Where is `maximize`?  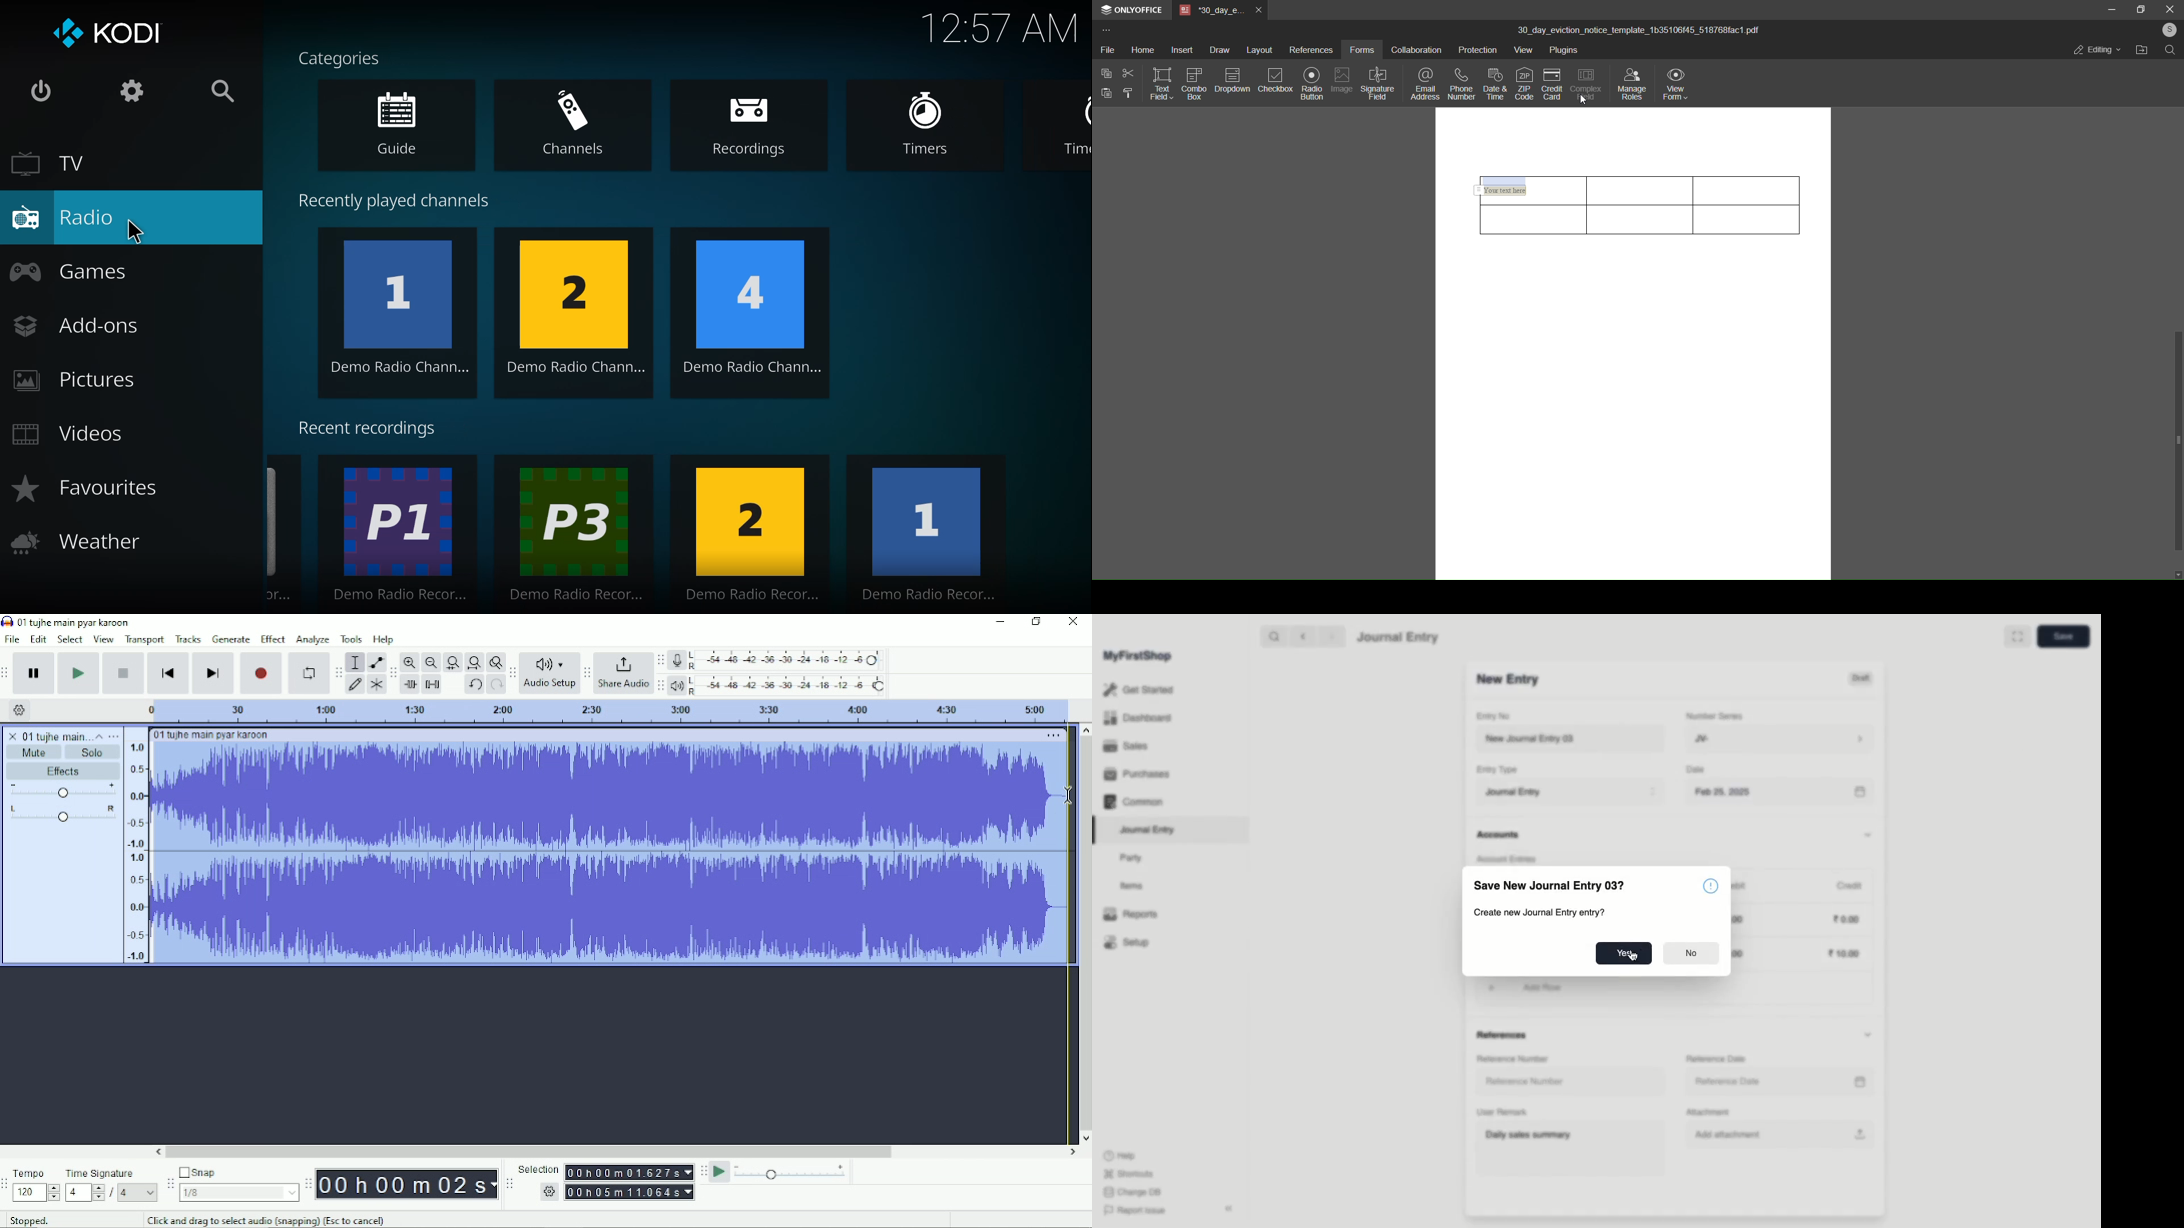
maximize is located at coordinates (2138, 10).